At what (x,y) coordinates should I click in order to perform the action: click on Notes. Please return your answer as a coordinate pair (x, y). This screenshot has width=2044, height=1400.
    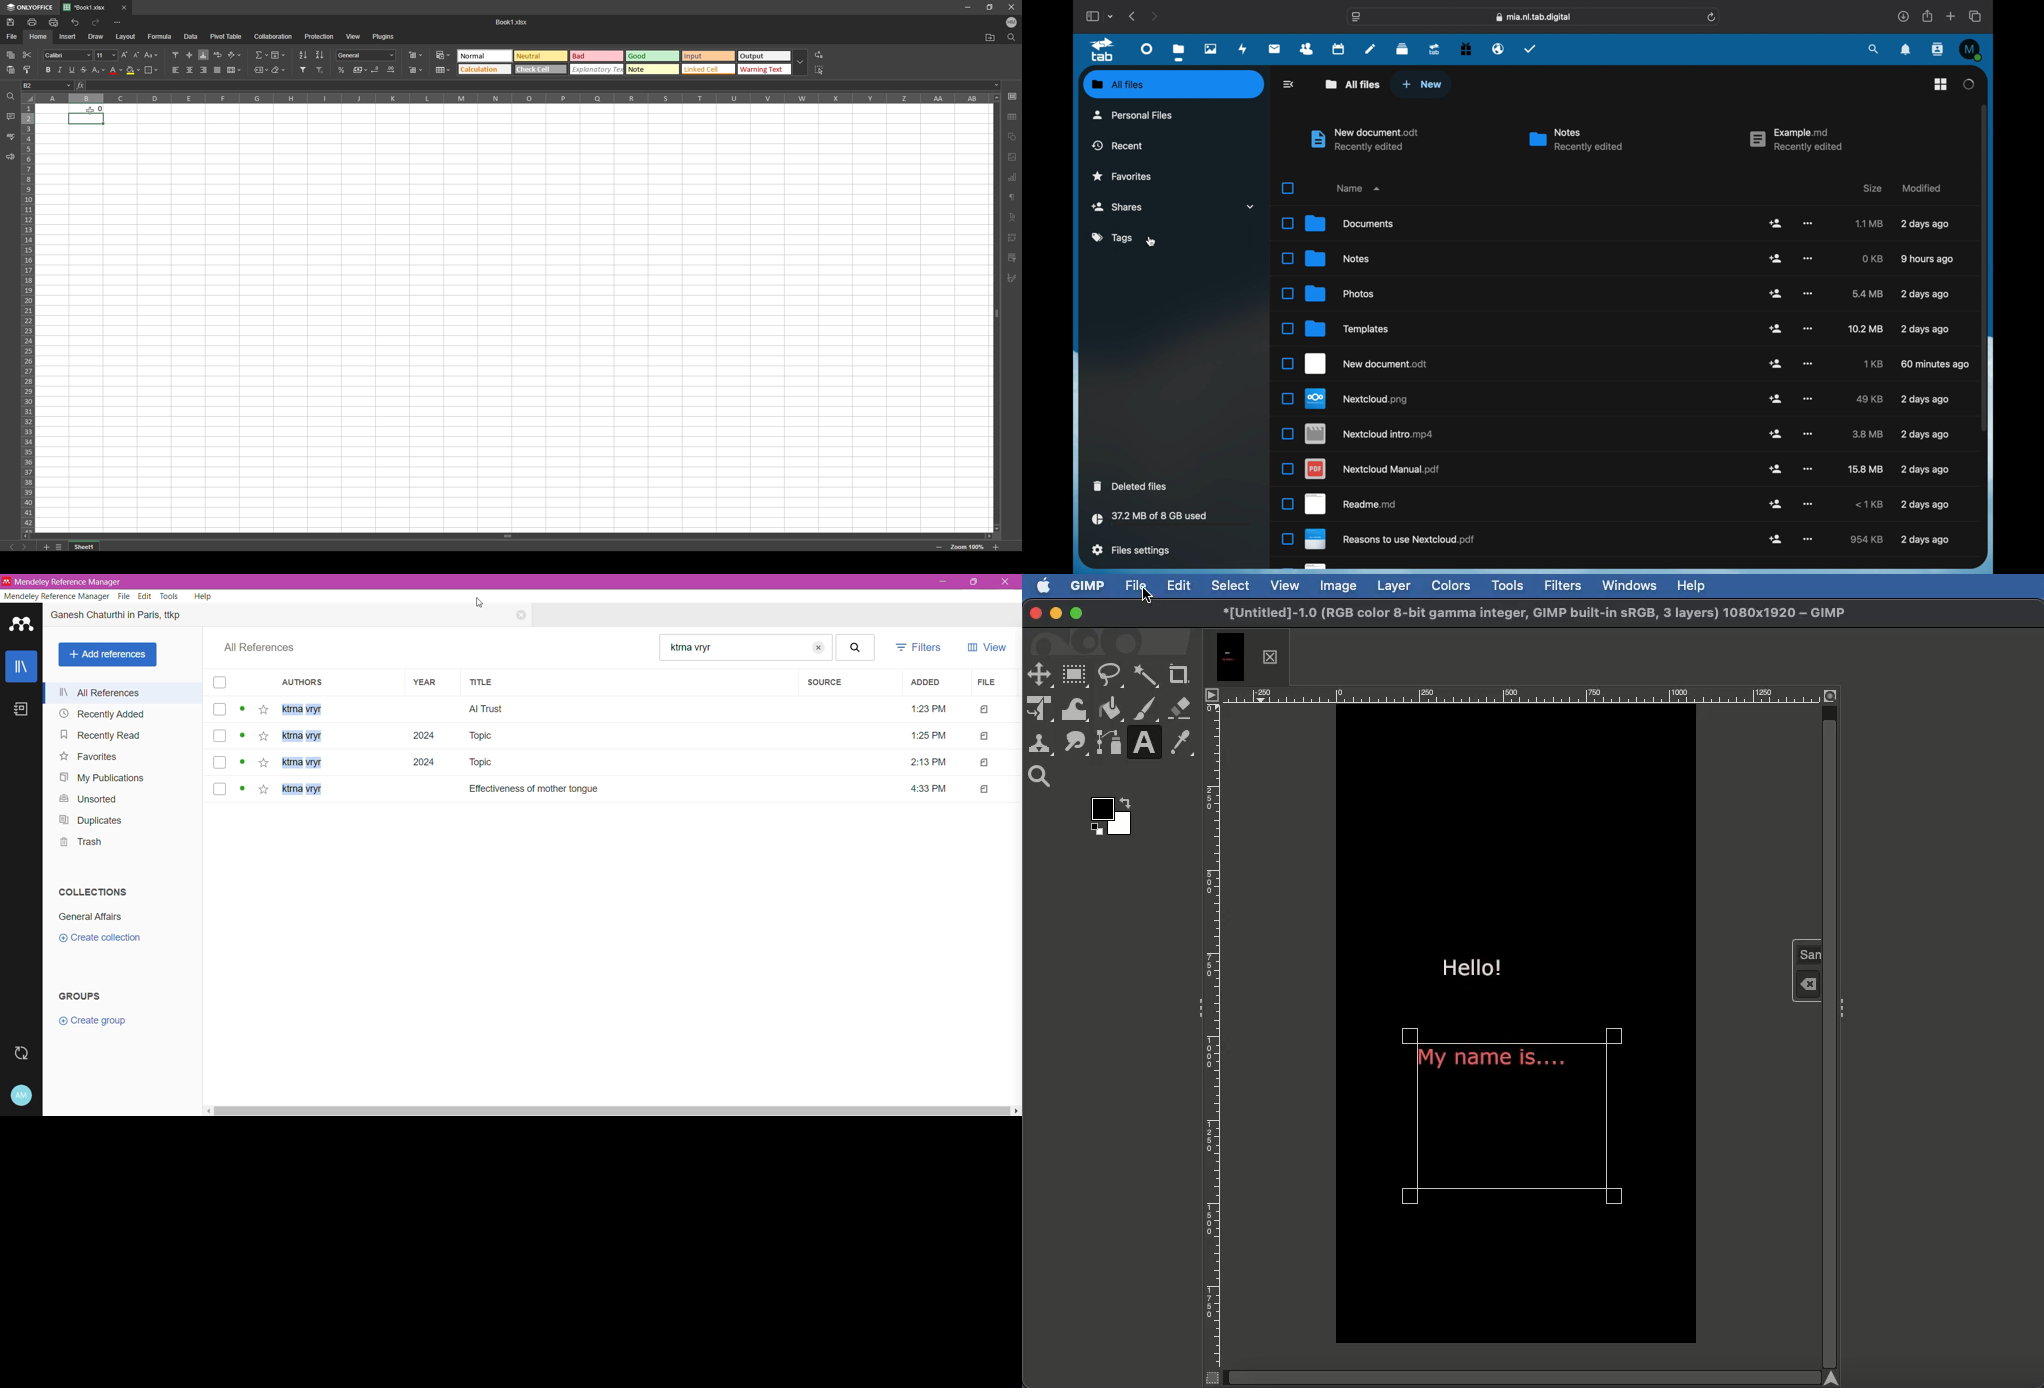
    Looking at the image, I should click on (21, 710).